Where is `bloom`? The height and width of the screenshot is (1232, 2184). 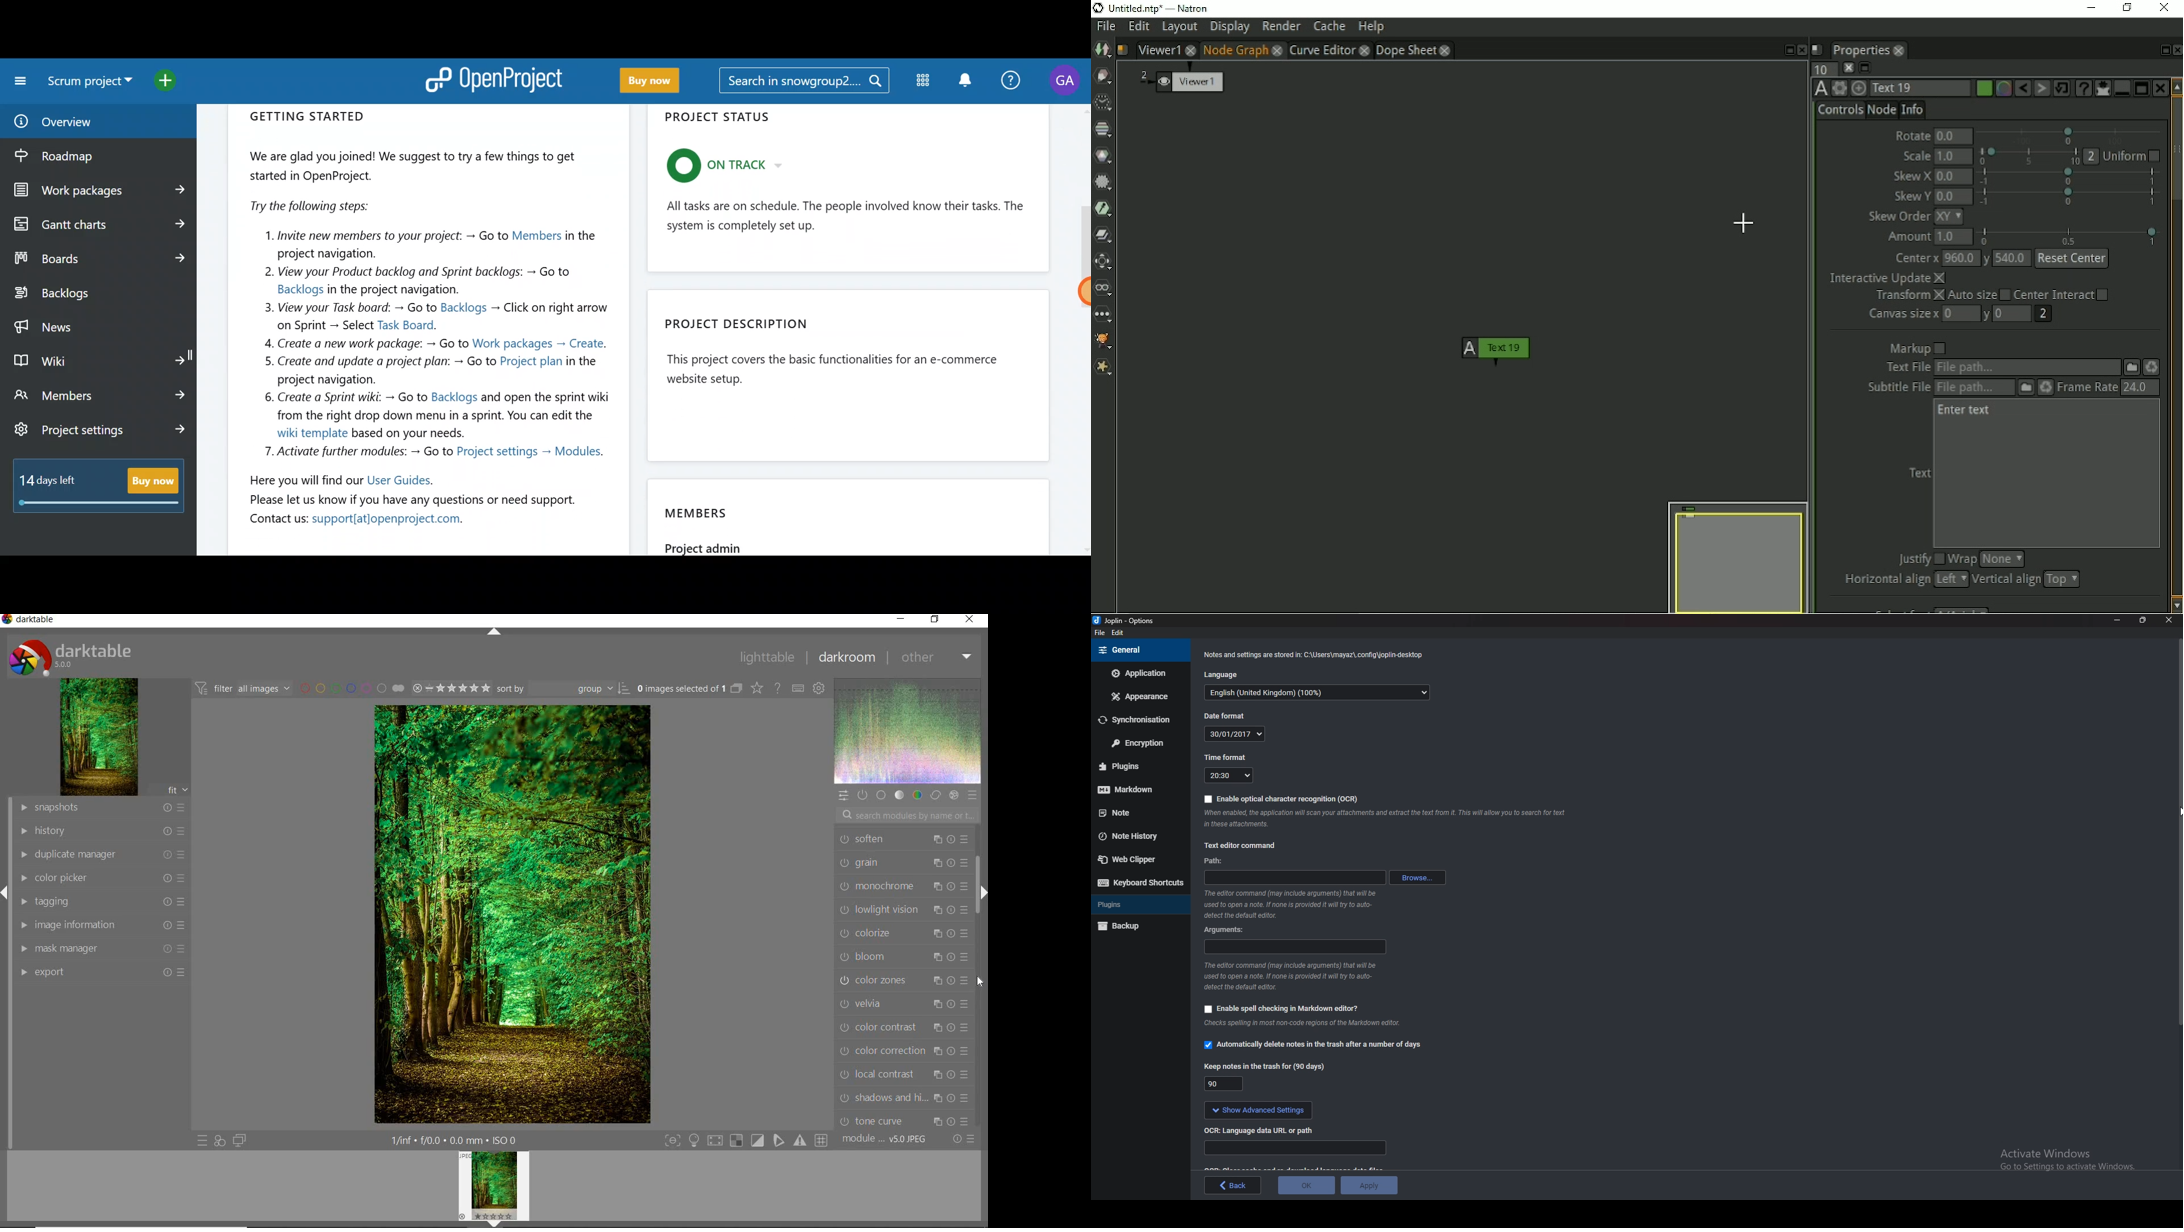 bloom is located at coordinates (905, 956).